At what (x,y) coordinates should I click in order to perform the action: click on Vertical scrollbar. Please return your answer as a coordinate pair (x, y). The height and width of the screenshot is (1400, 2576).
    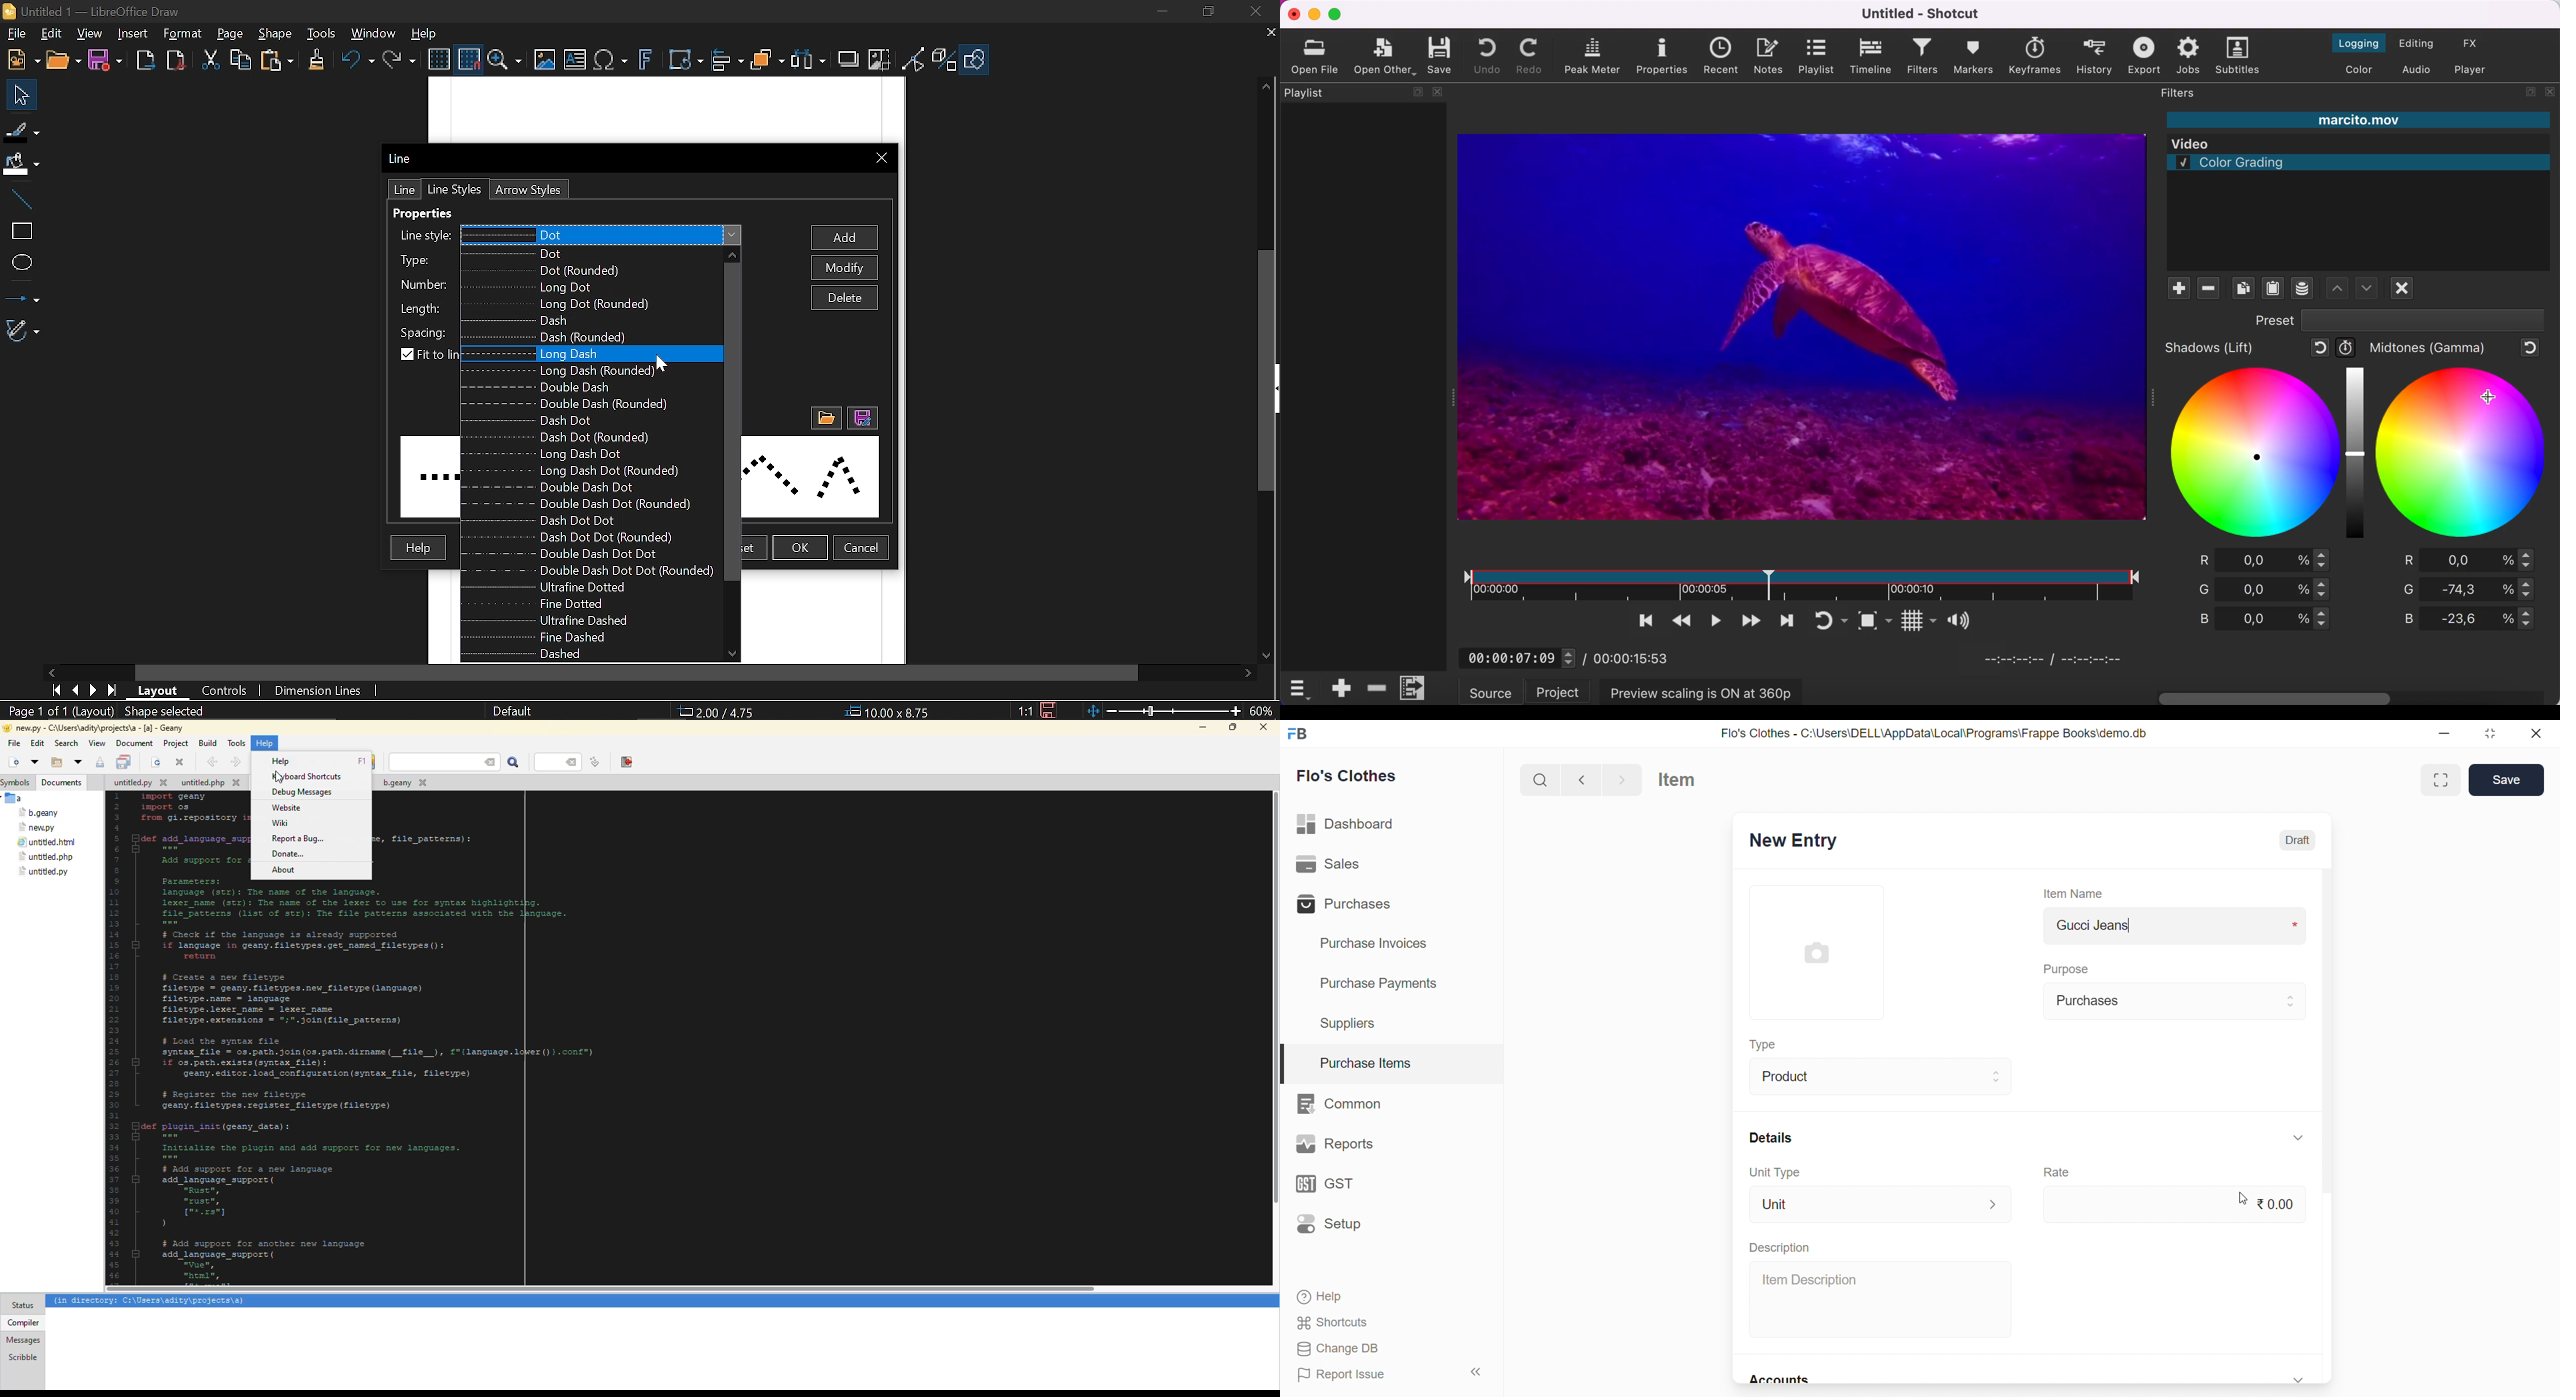
    Looking at the image, I should click on (1271, 371).